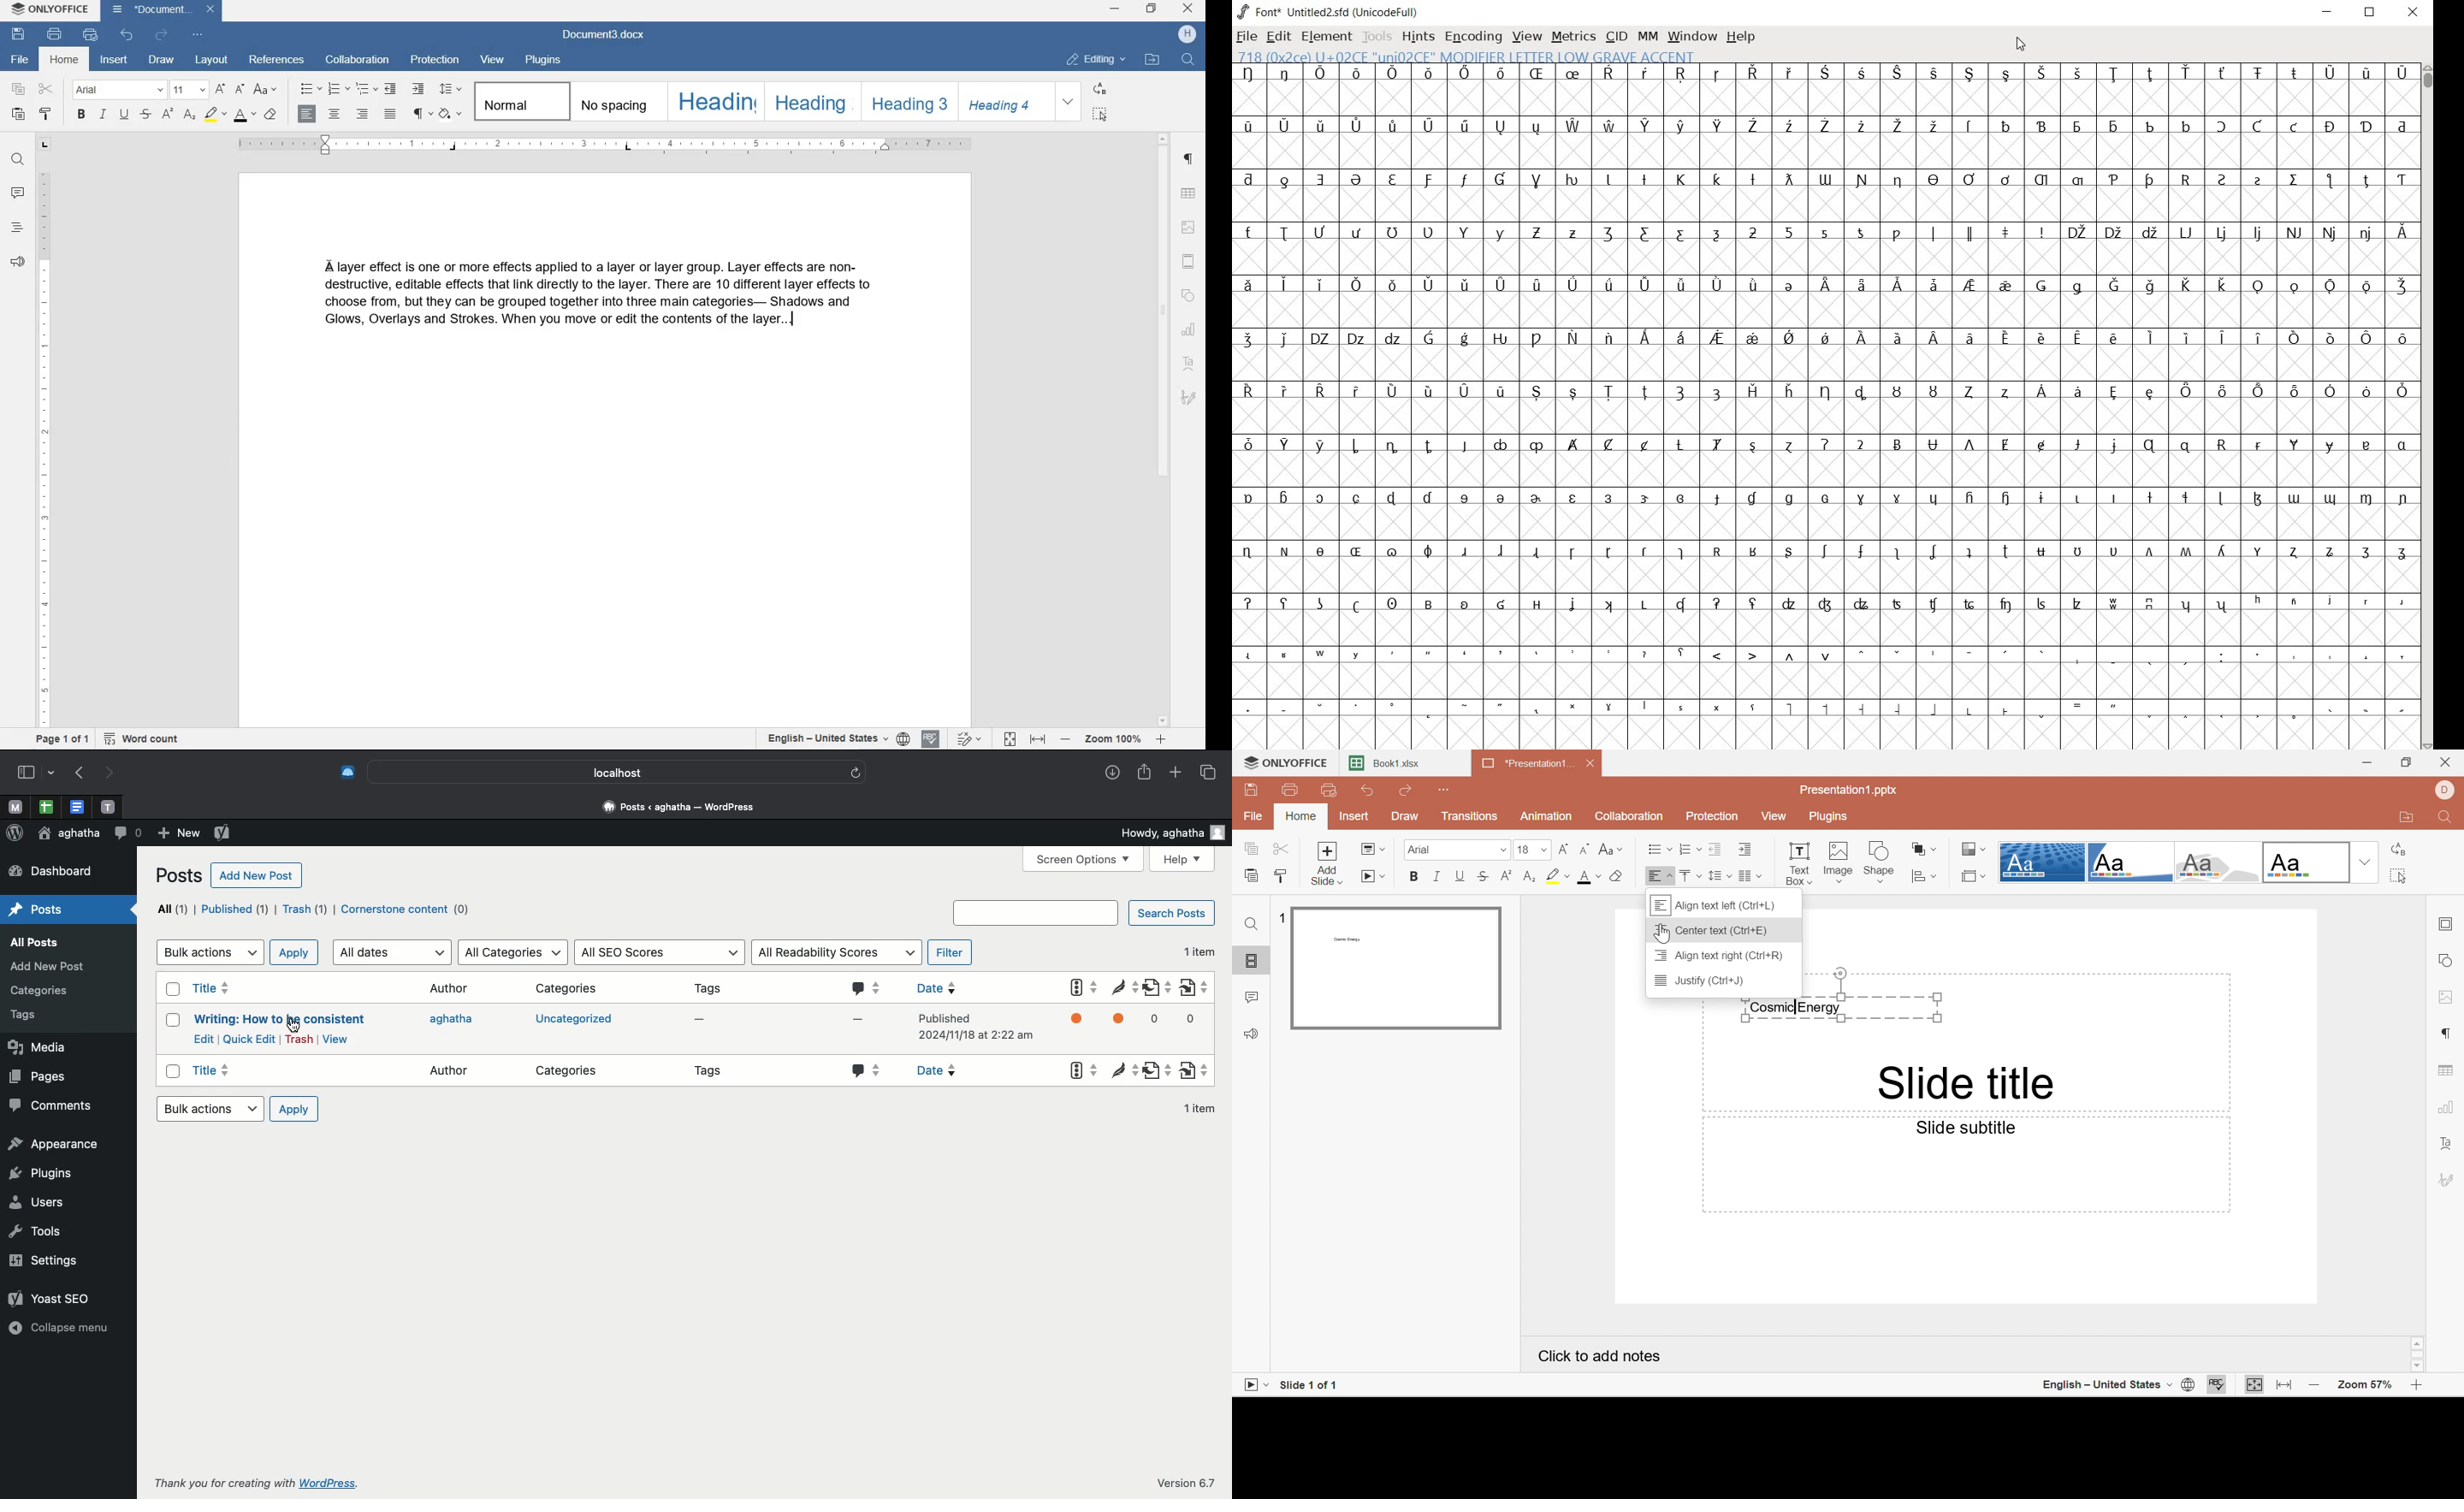  Describe the element at coordinates (1125, 1071) in the screenshot. I see `Readability ` at that location.